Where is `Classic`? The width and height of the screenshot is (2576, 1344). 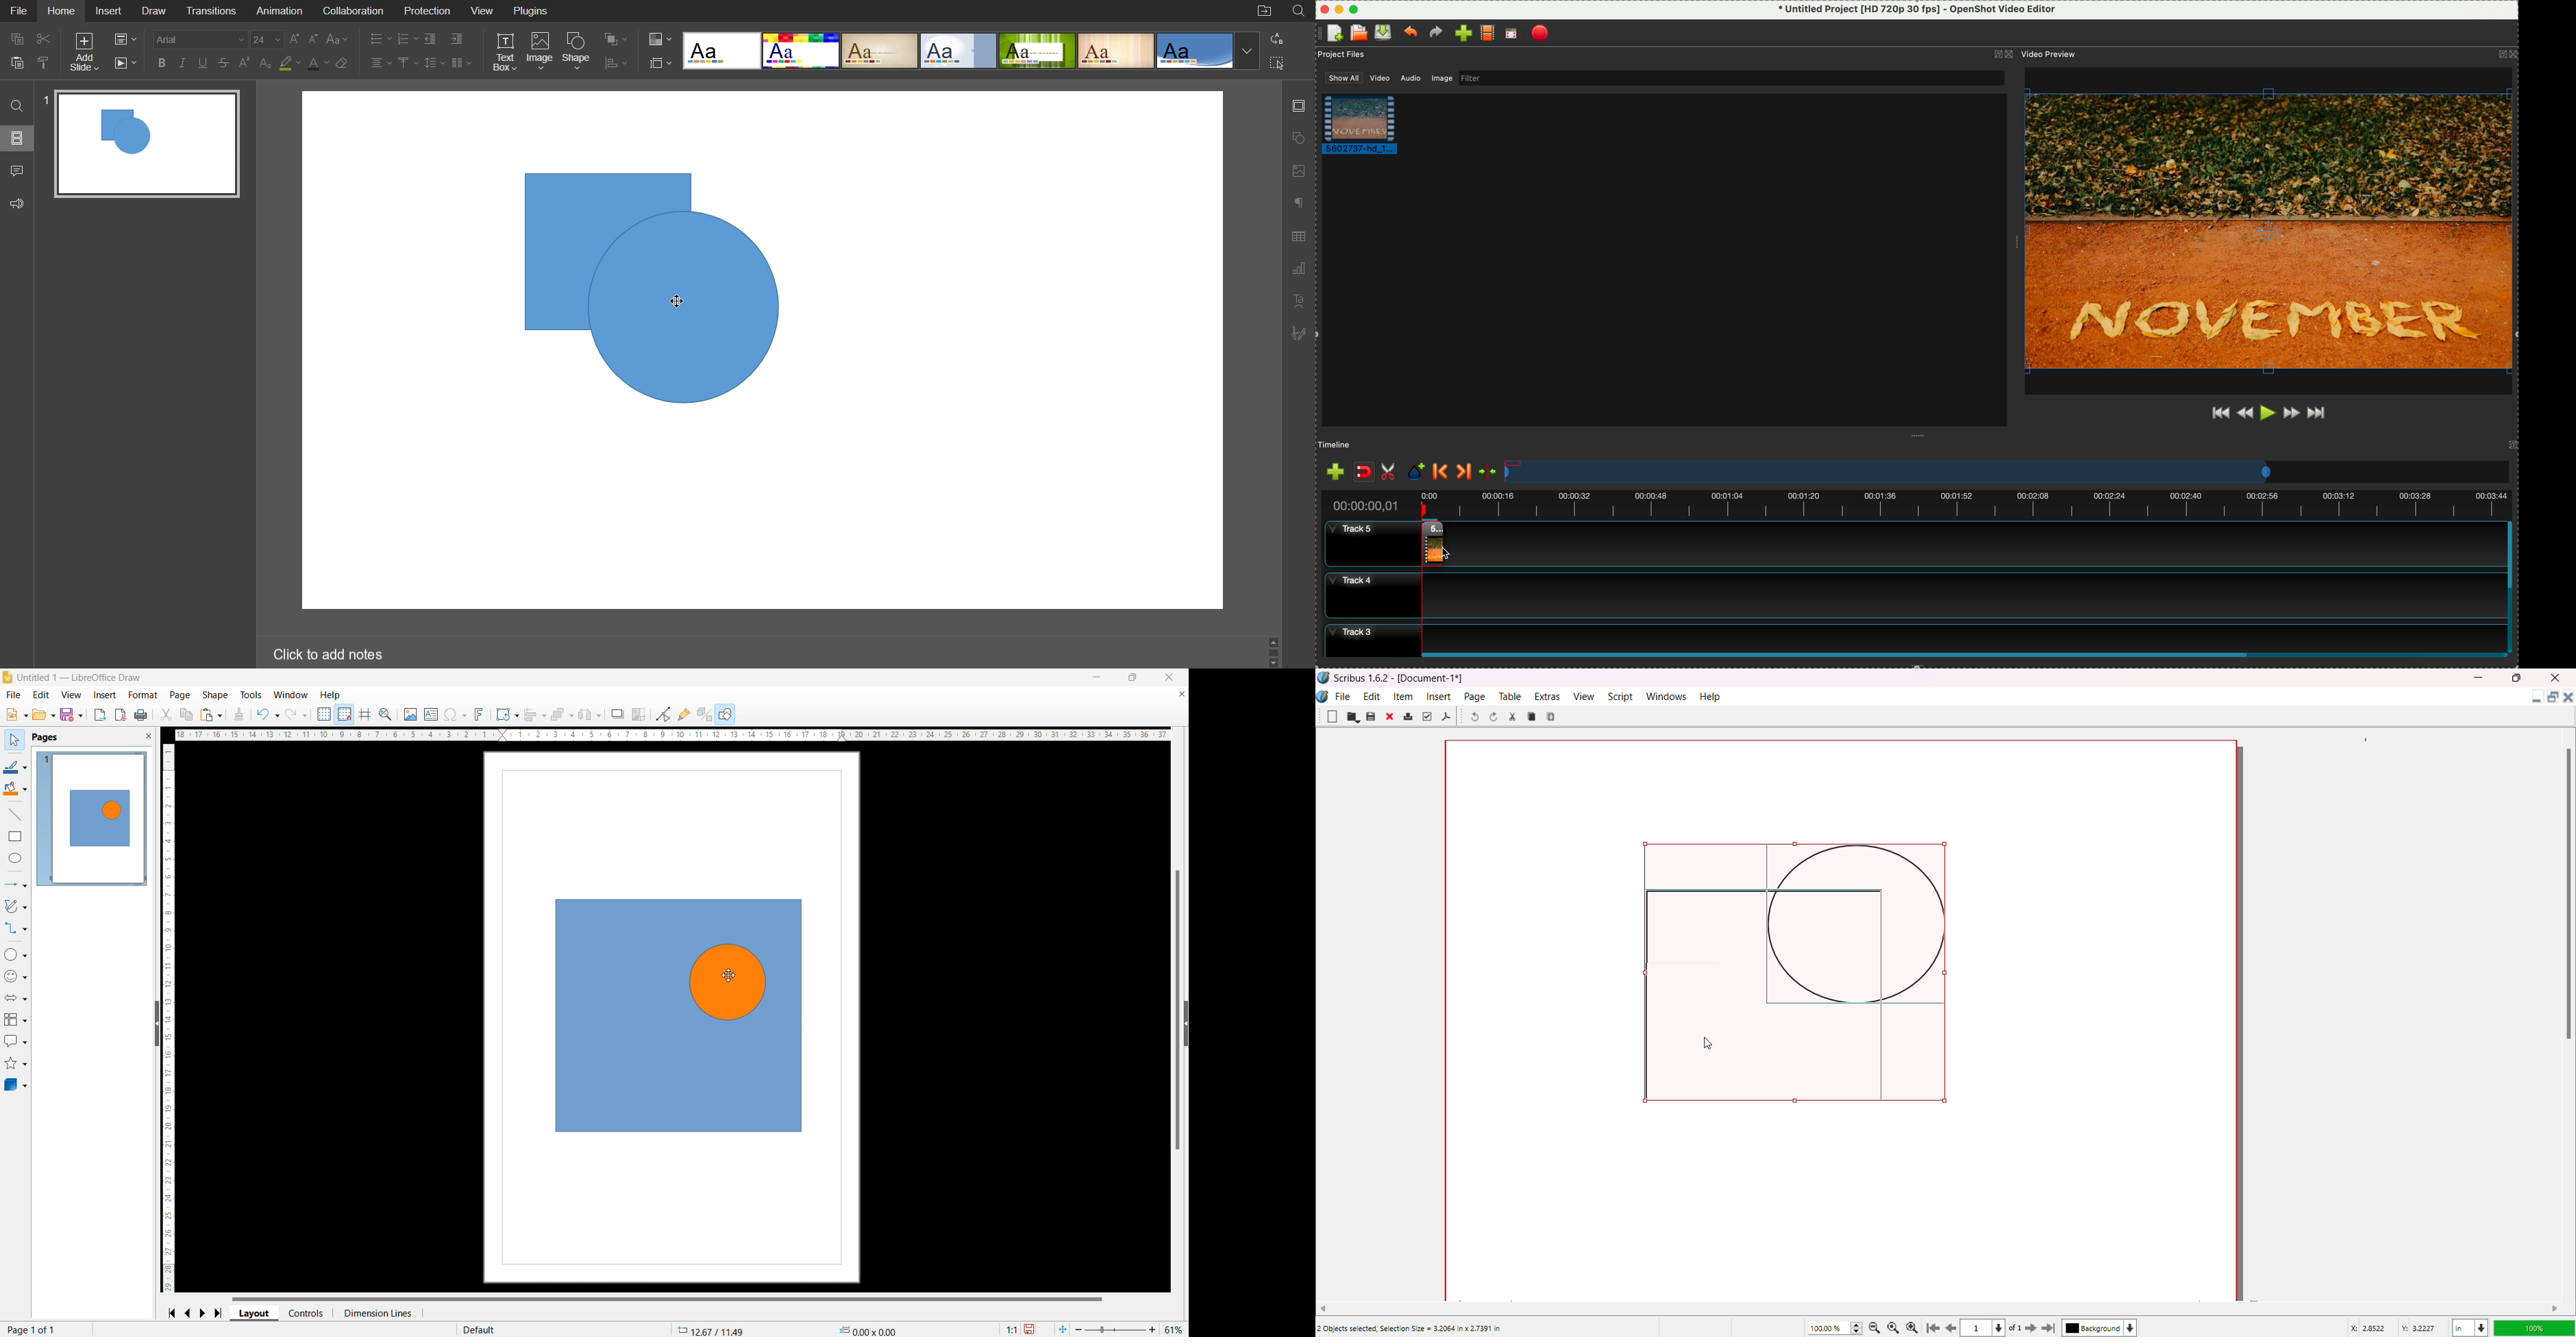
Classic is located at coordinates (880, 50).